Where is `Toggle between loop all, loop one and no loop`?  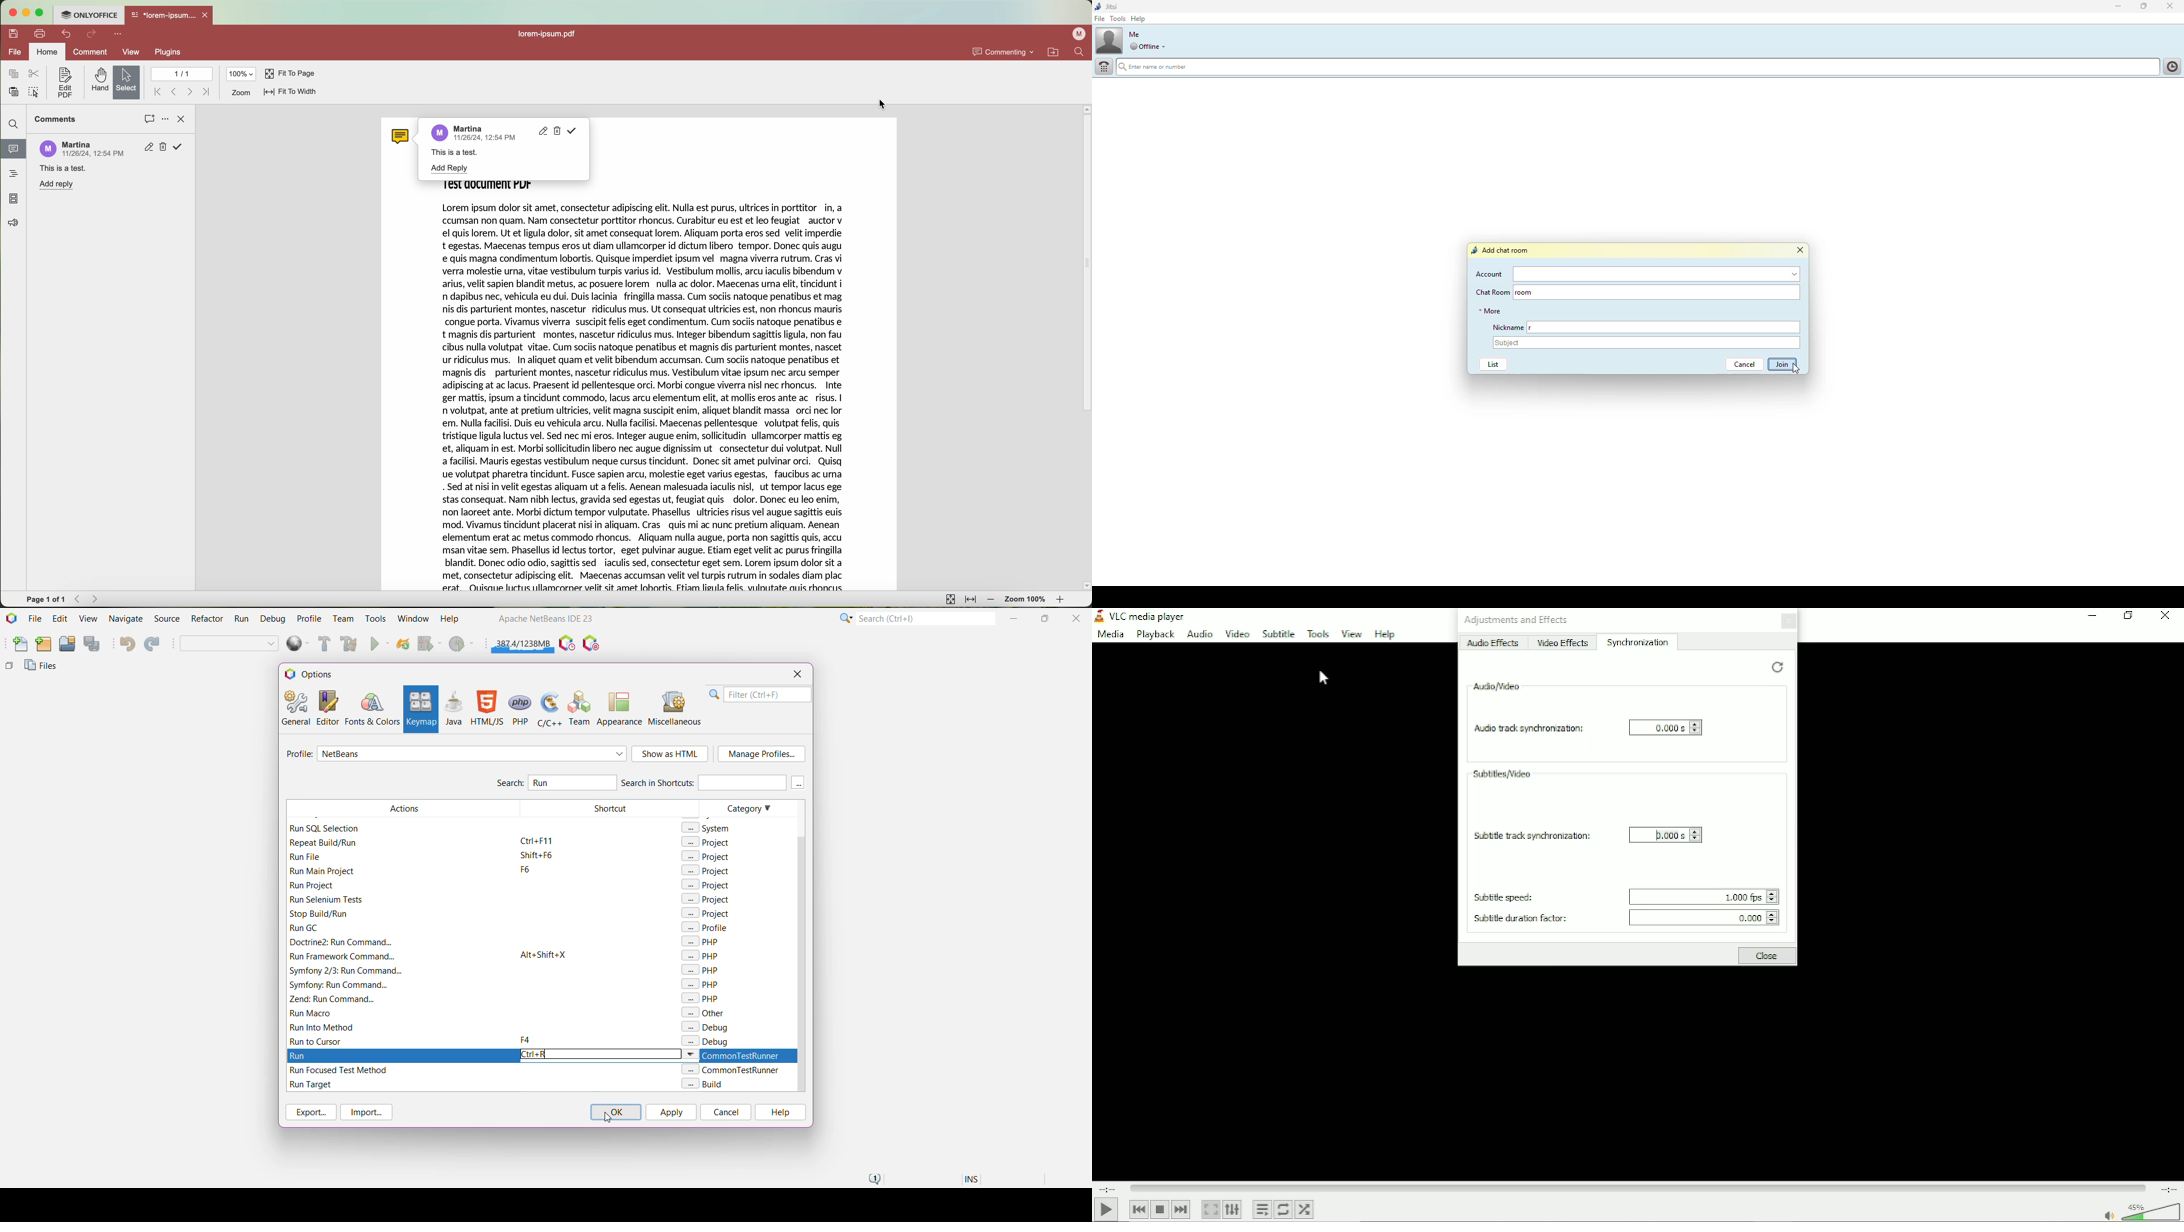 Toggle between loop all, loop one and no loop is located at coordinates (1282, 1209).